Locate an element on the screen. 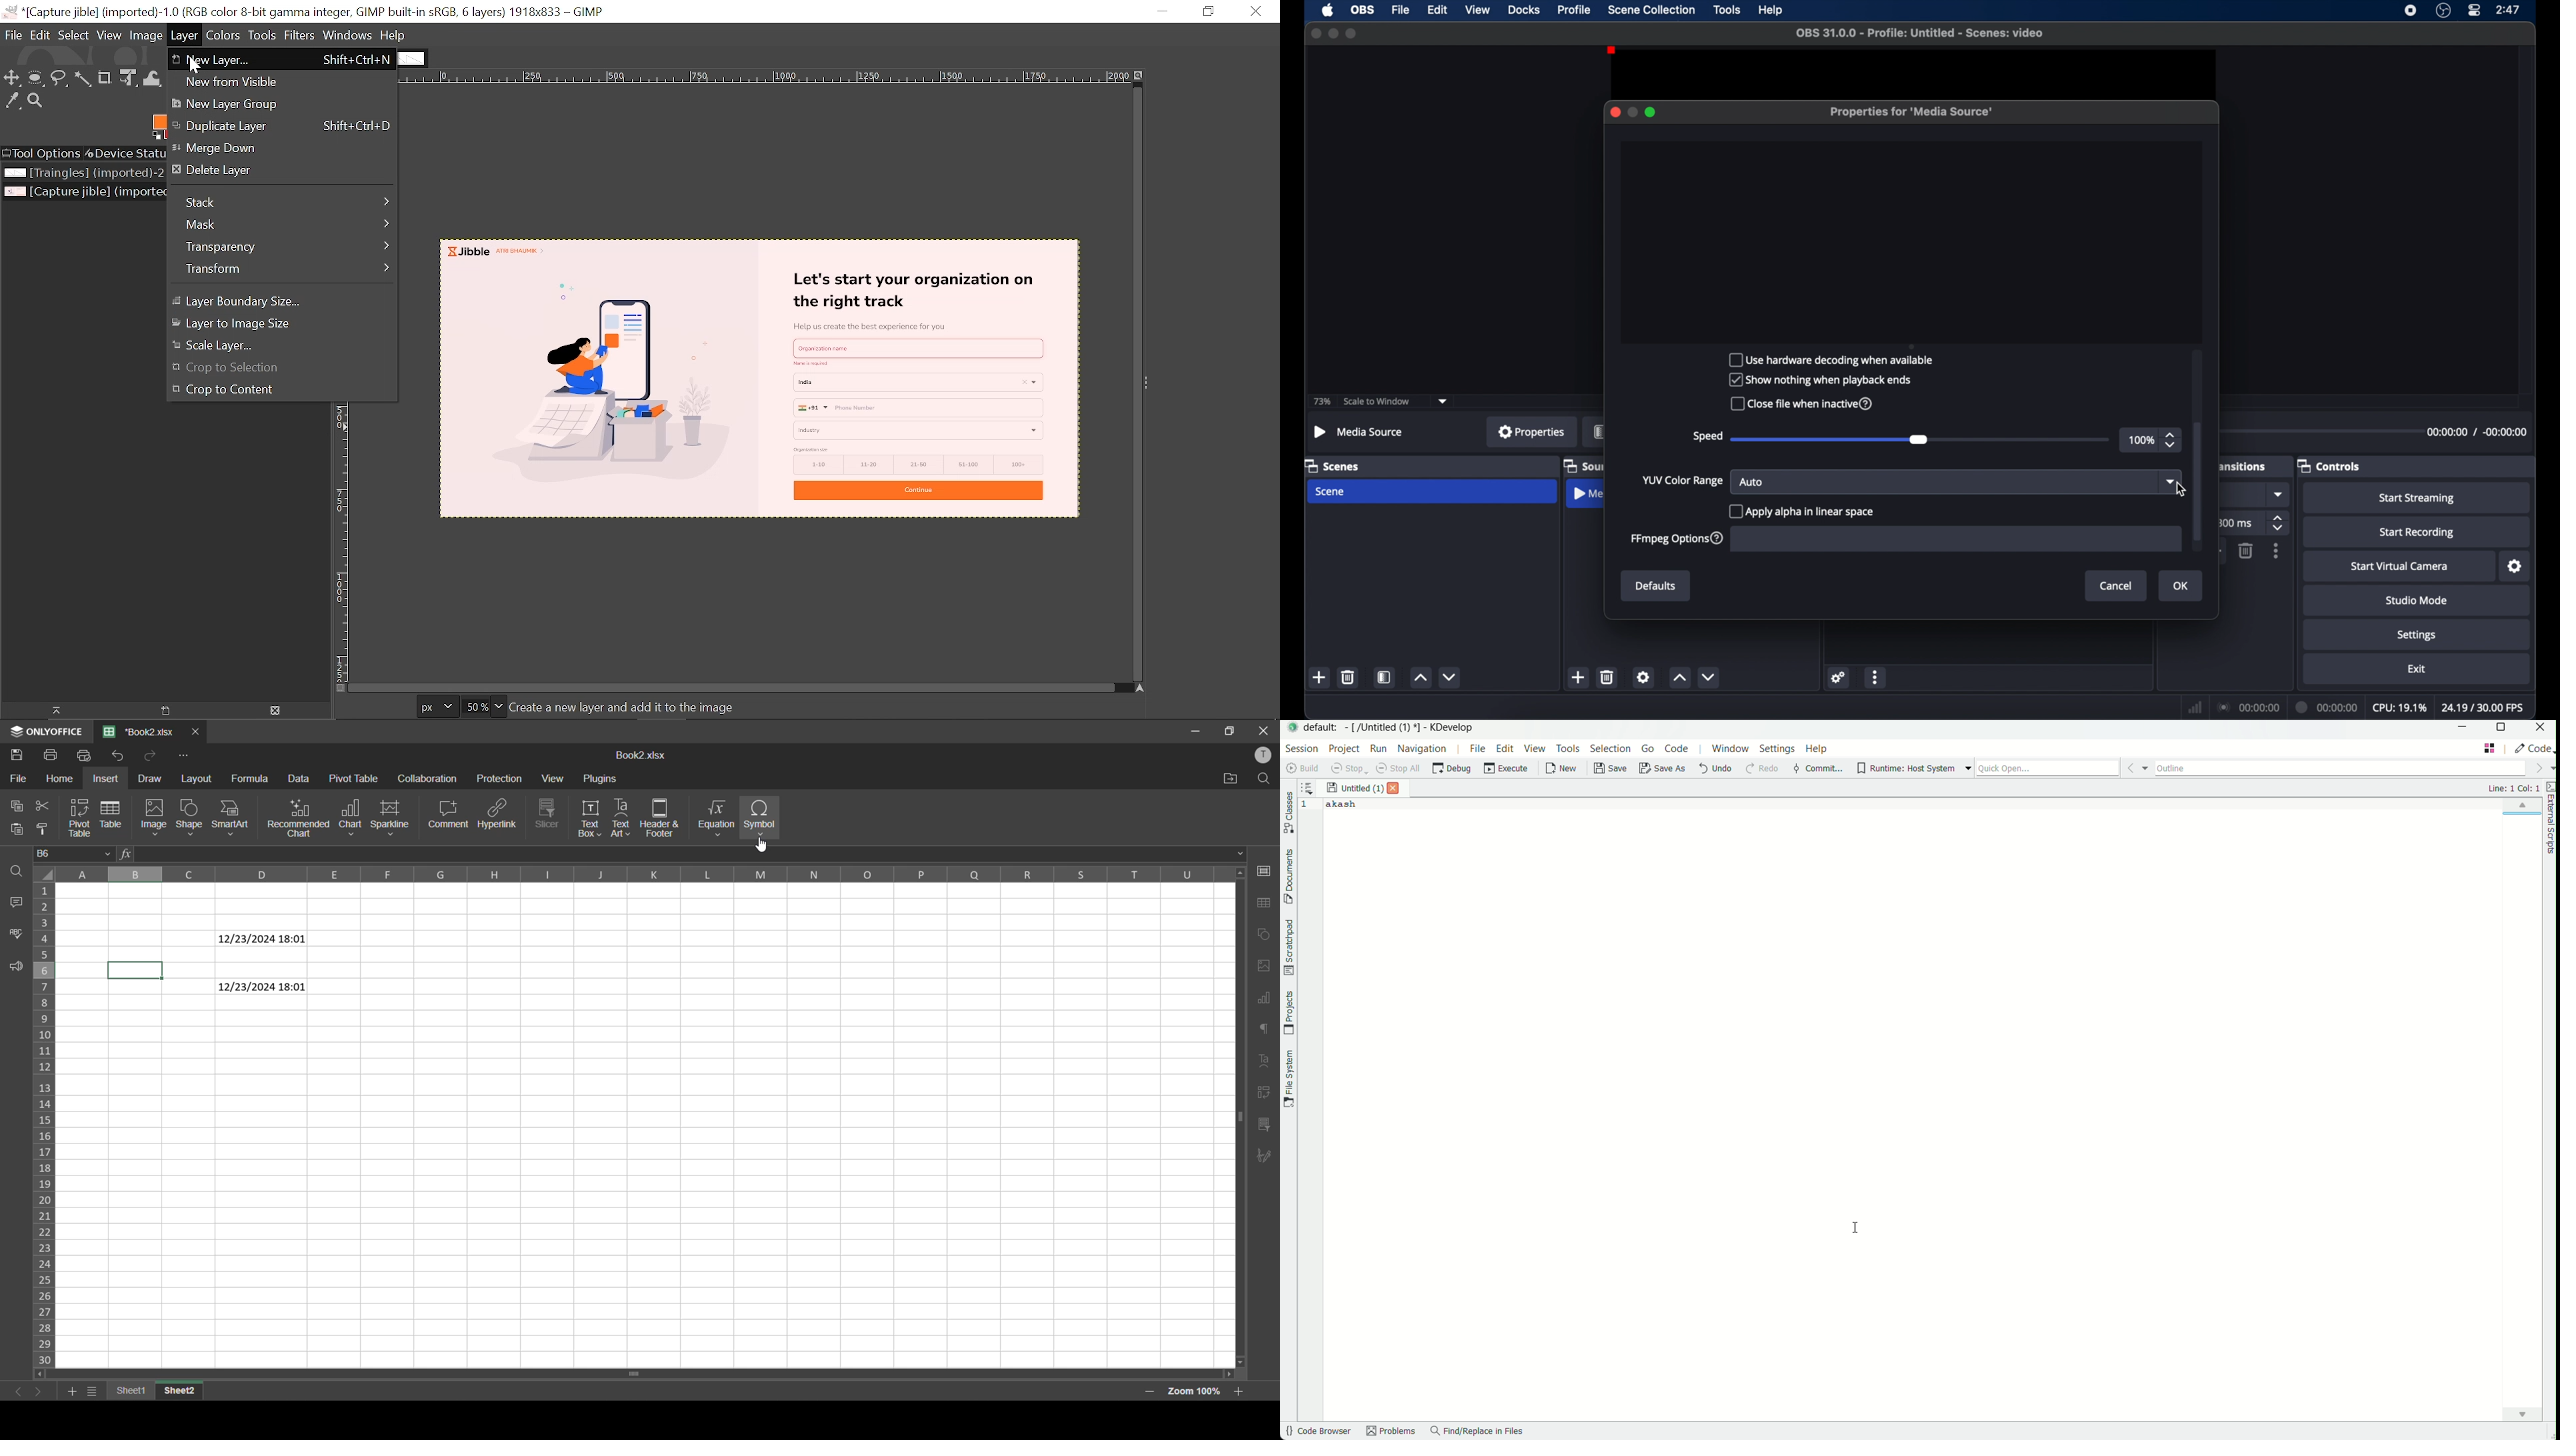 The image size is (2576, 1456). charts is located at coordinates (1265, 1001).